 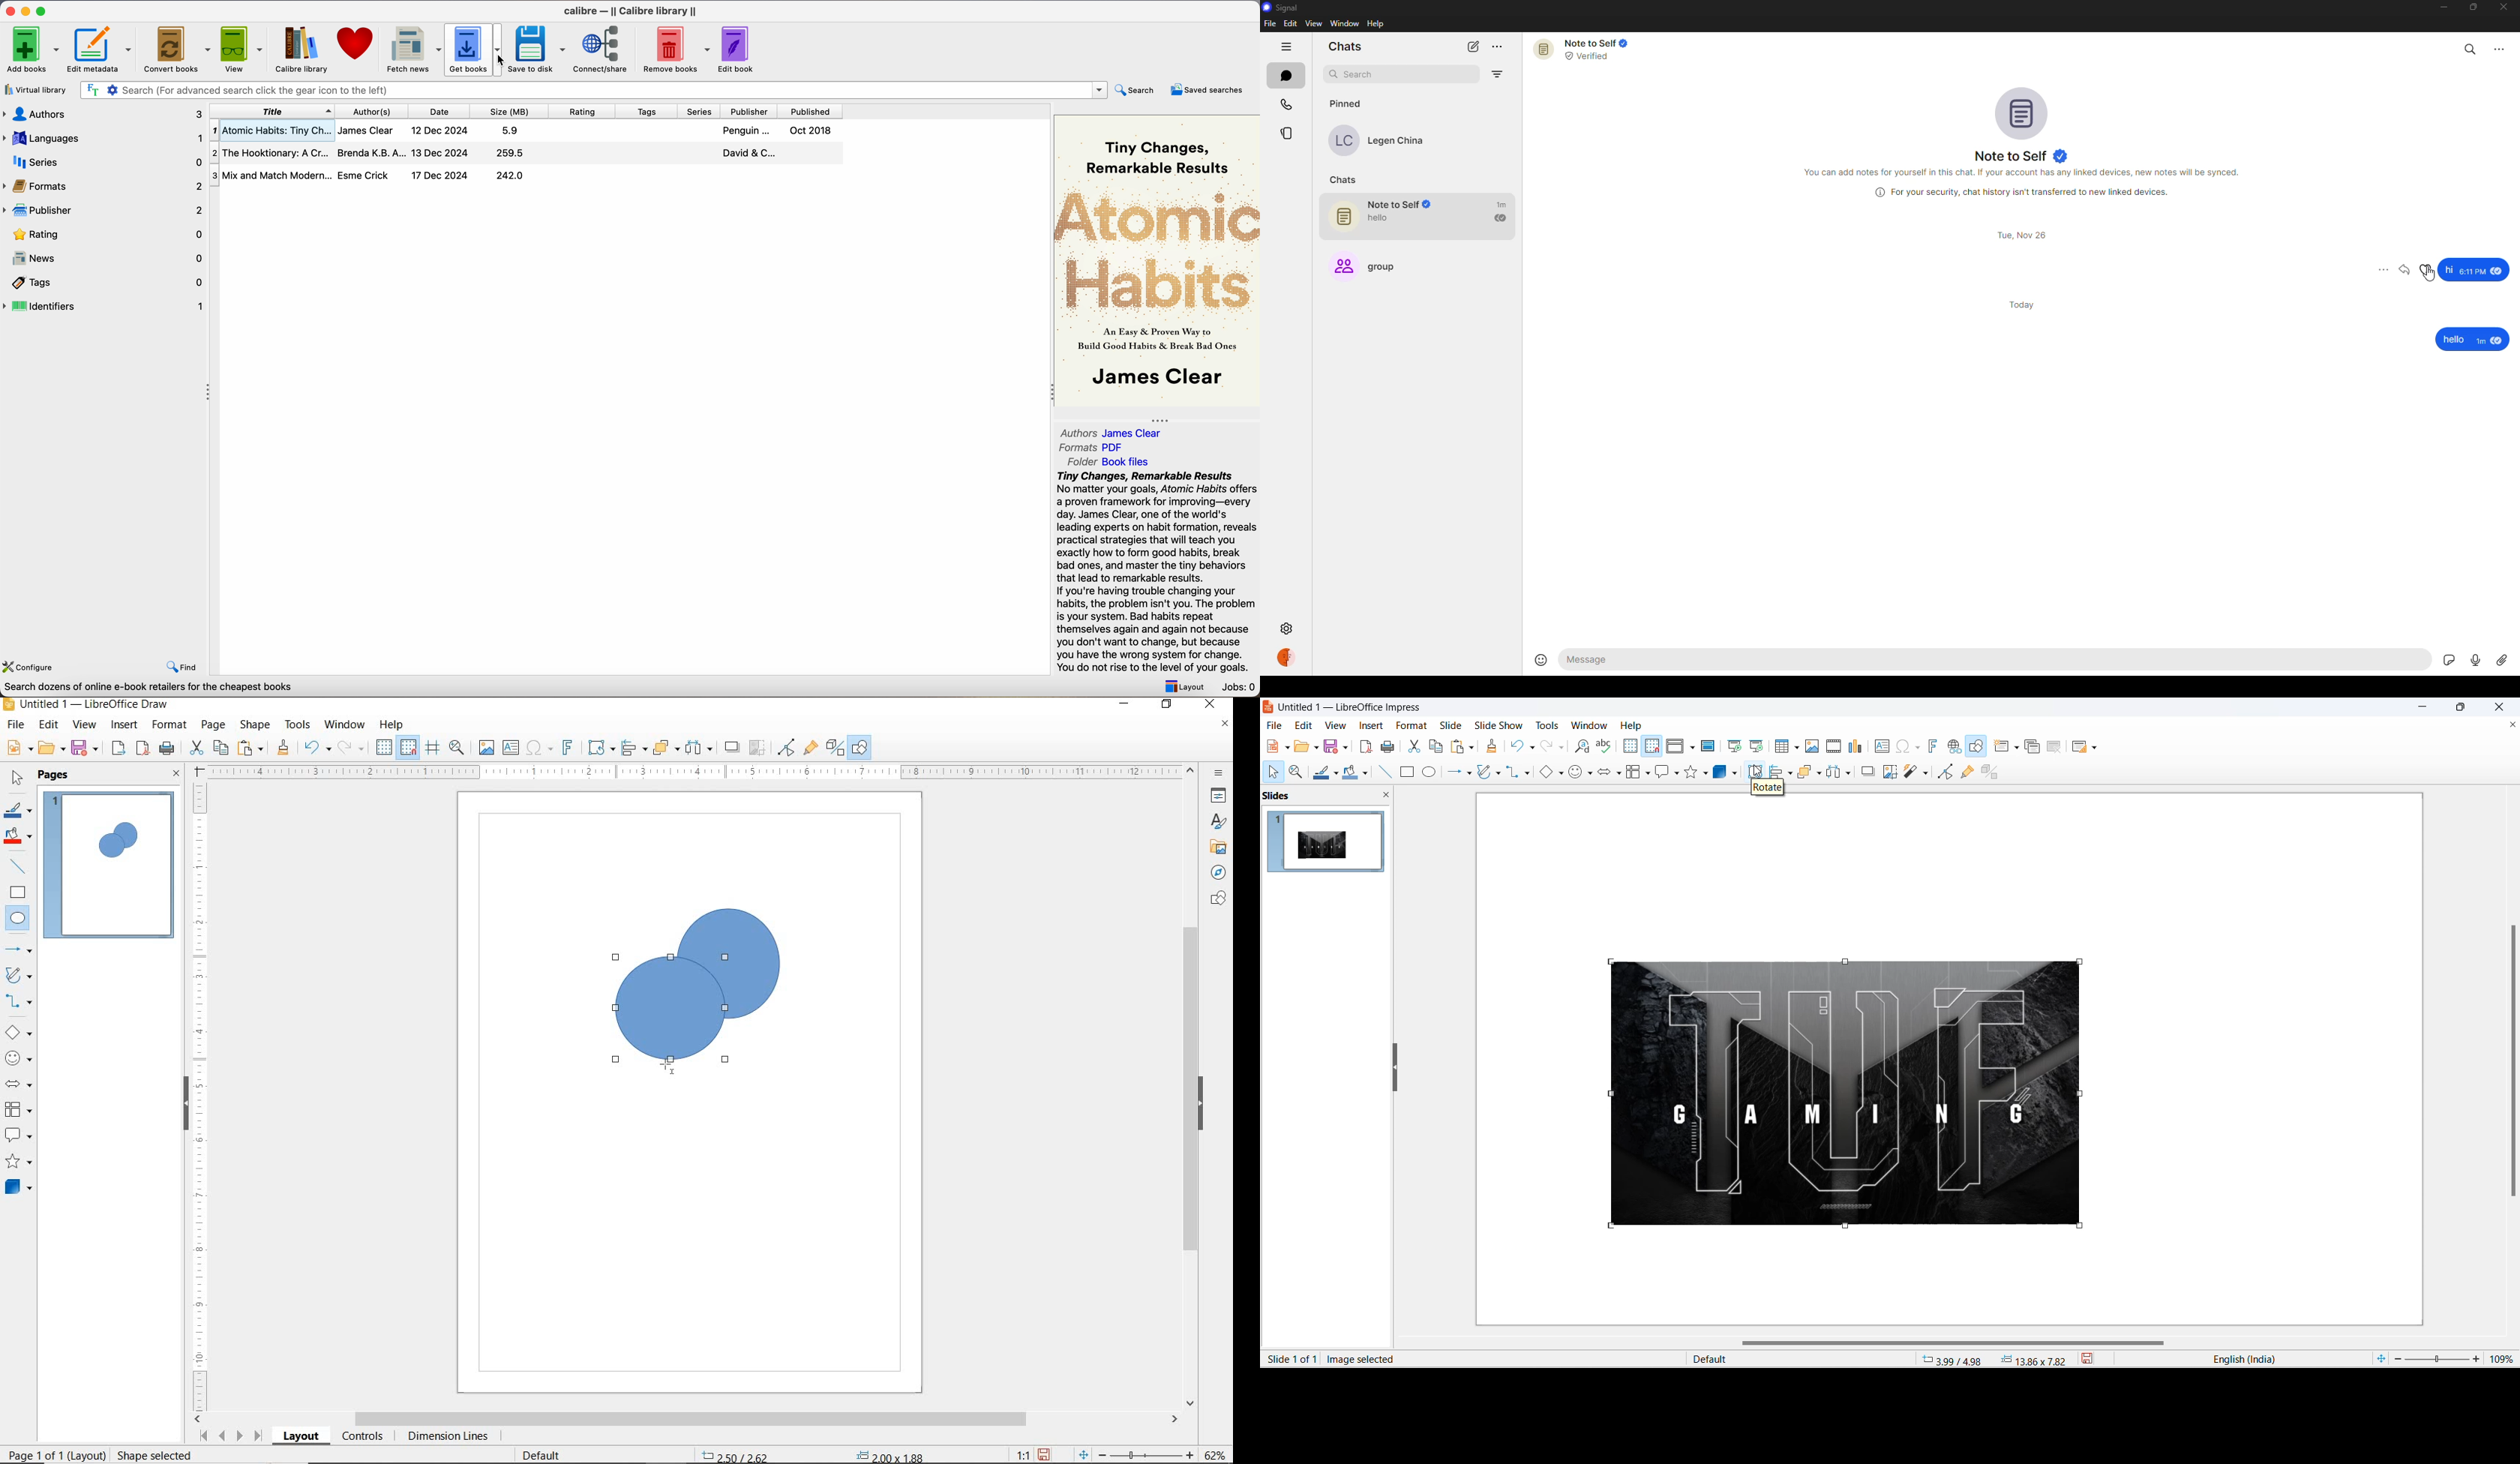 I want to click on EXPORT, so click(x=119, y=749).